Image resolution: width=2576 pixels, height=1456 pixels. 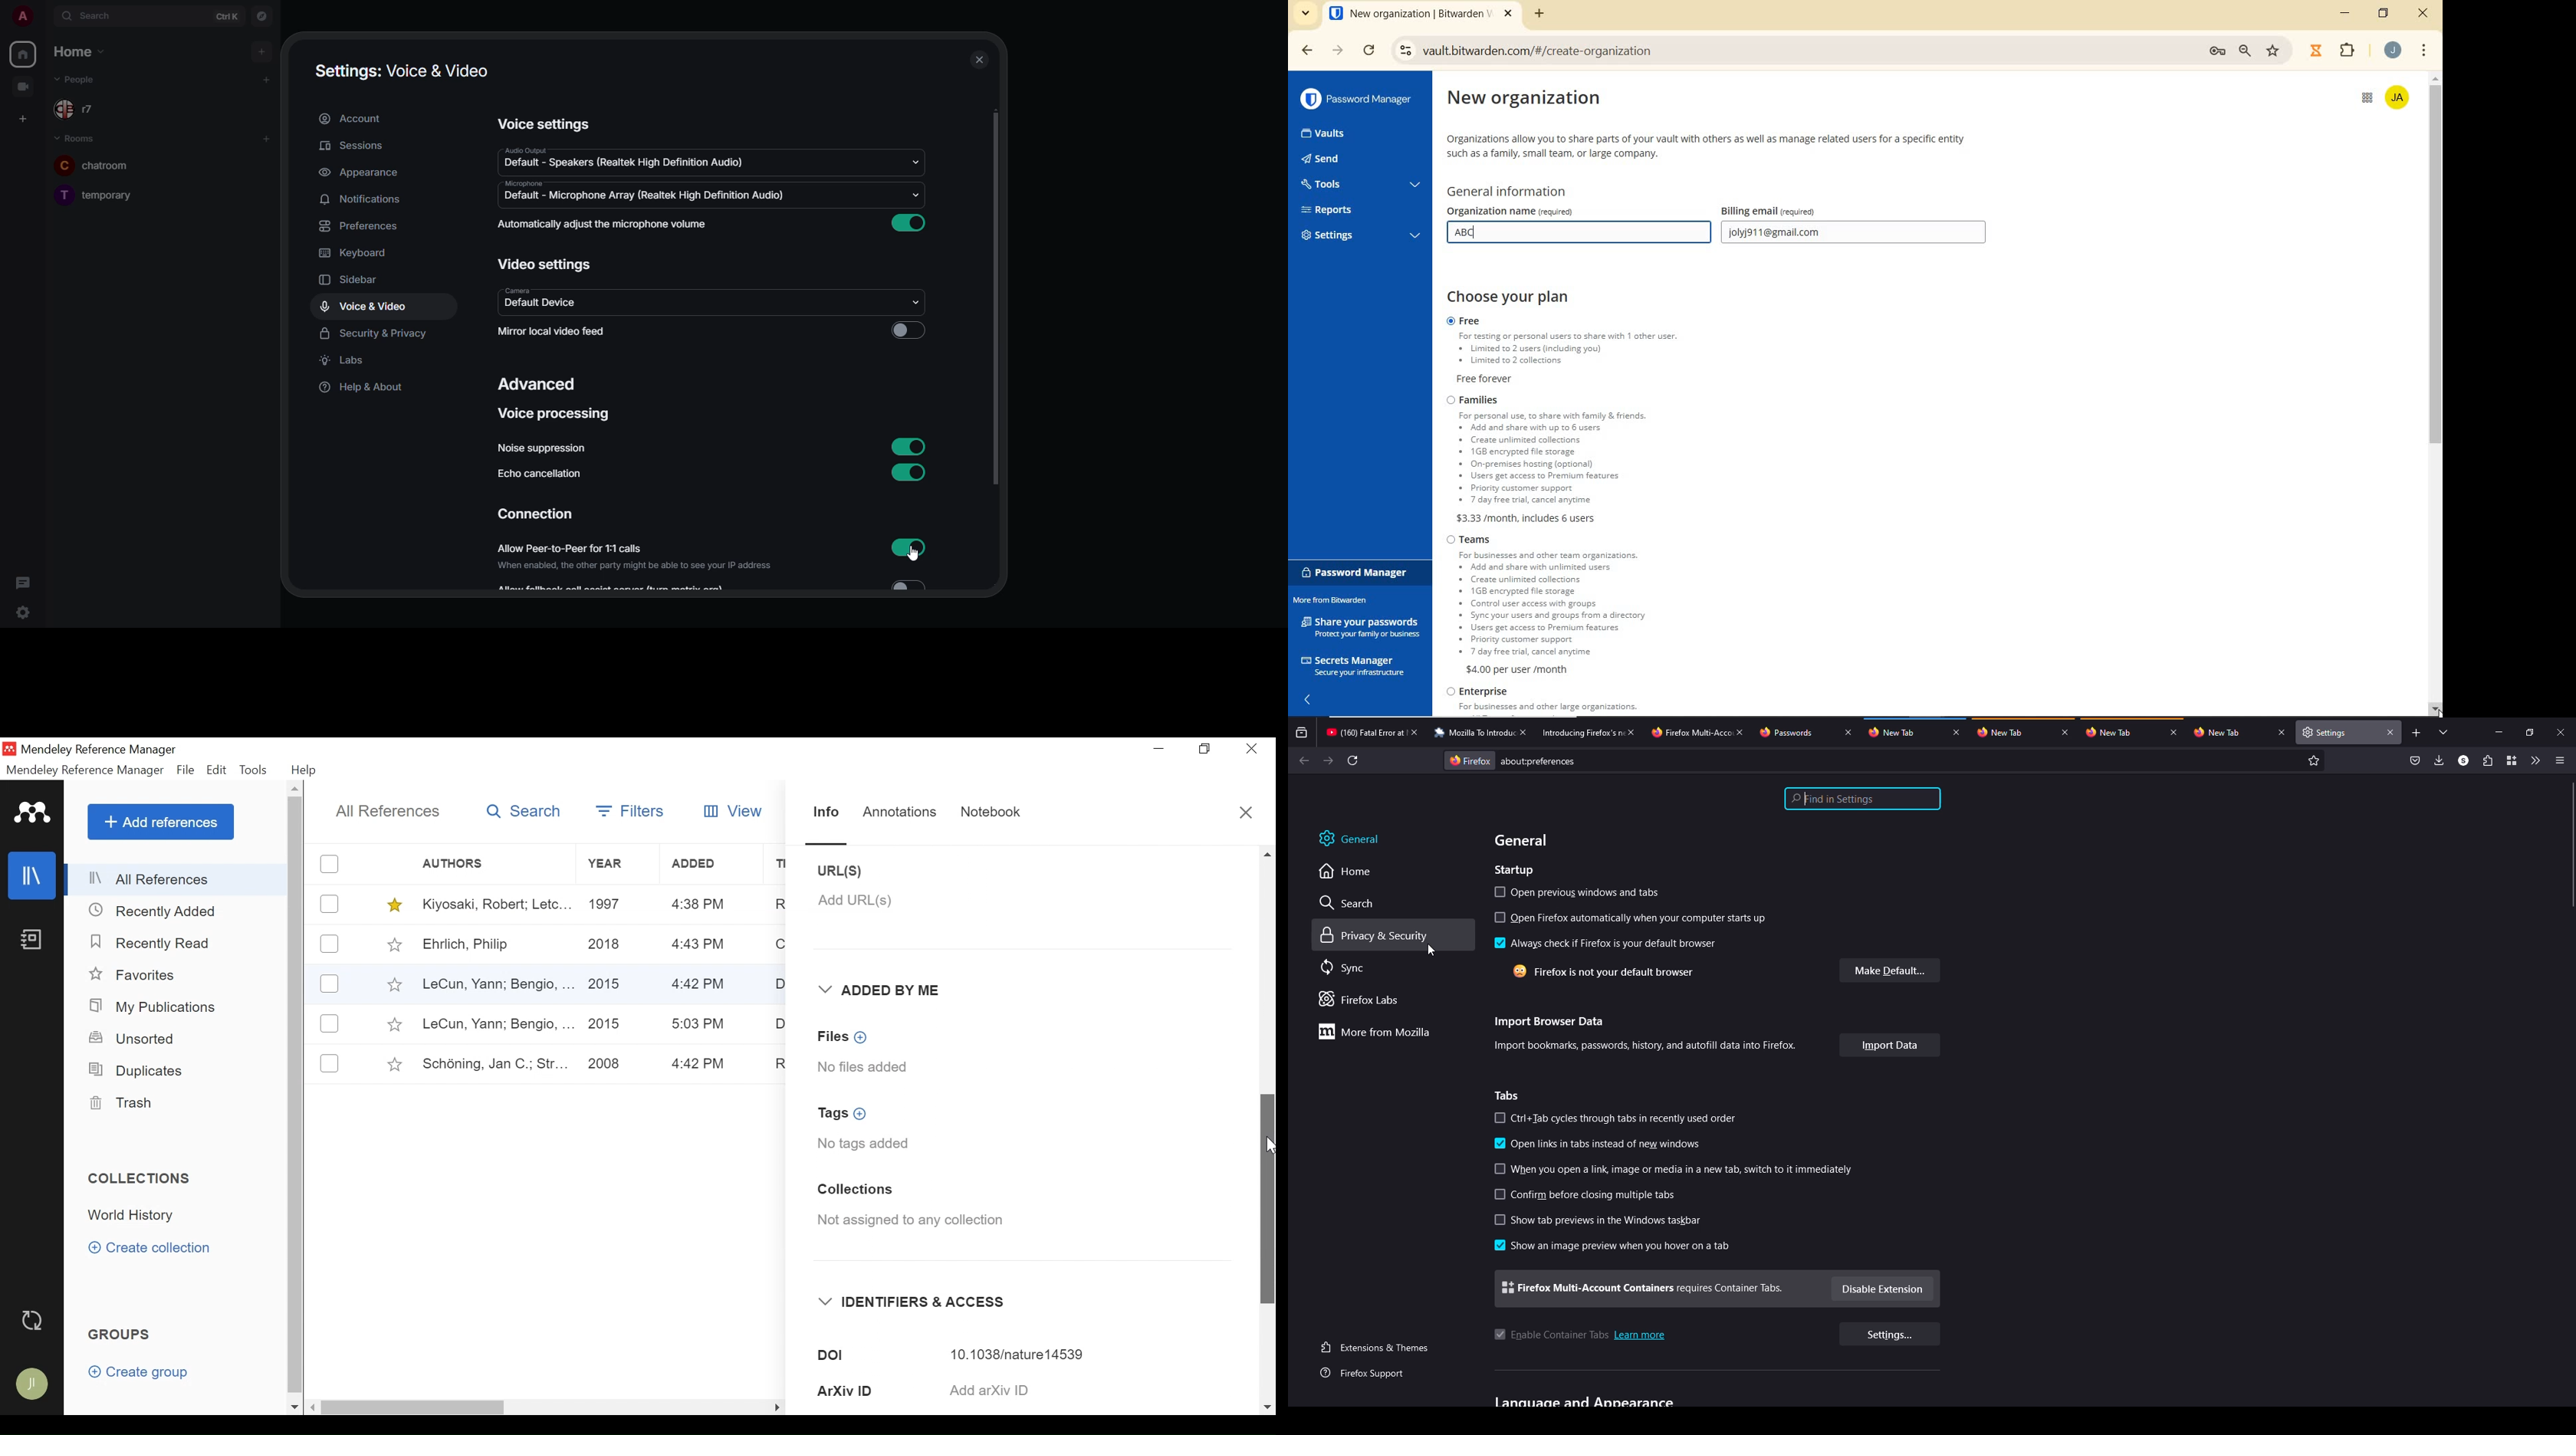 I want to click on close, so click(x=2424, y=14).